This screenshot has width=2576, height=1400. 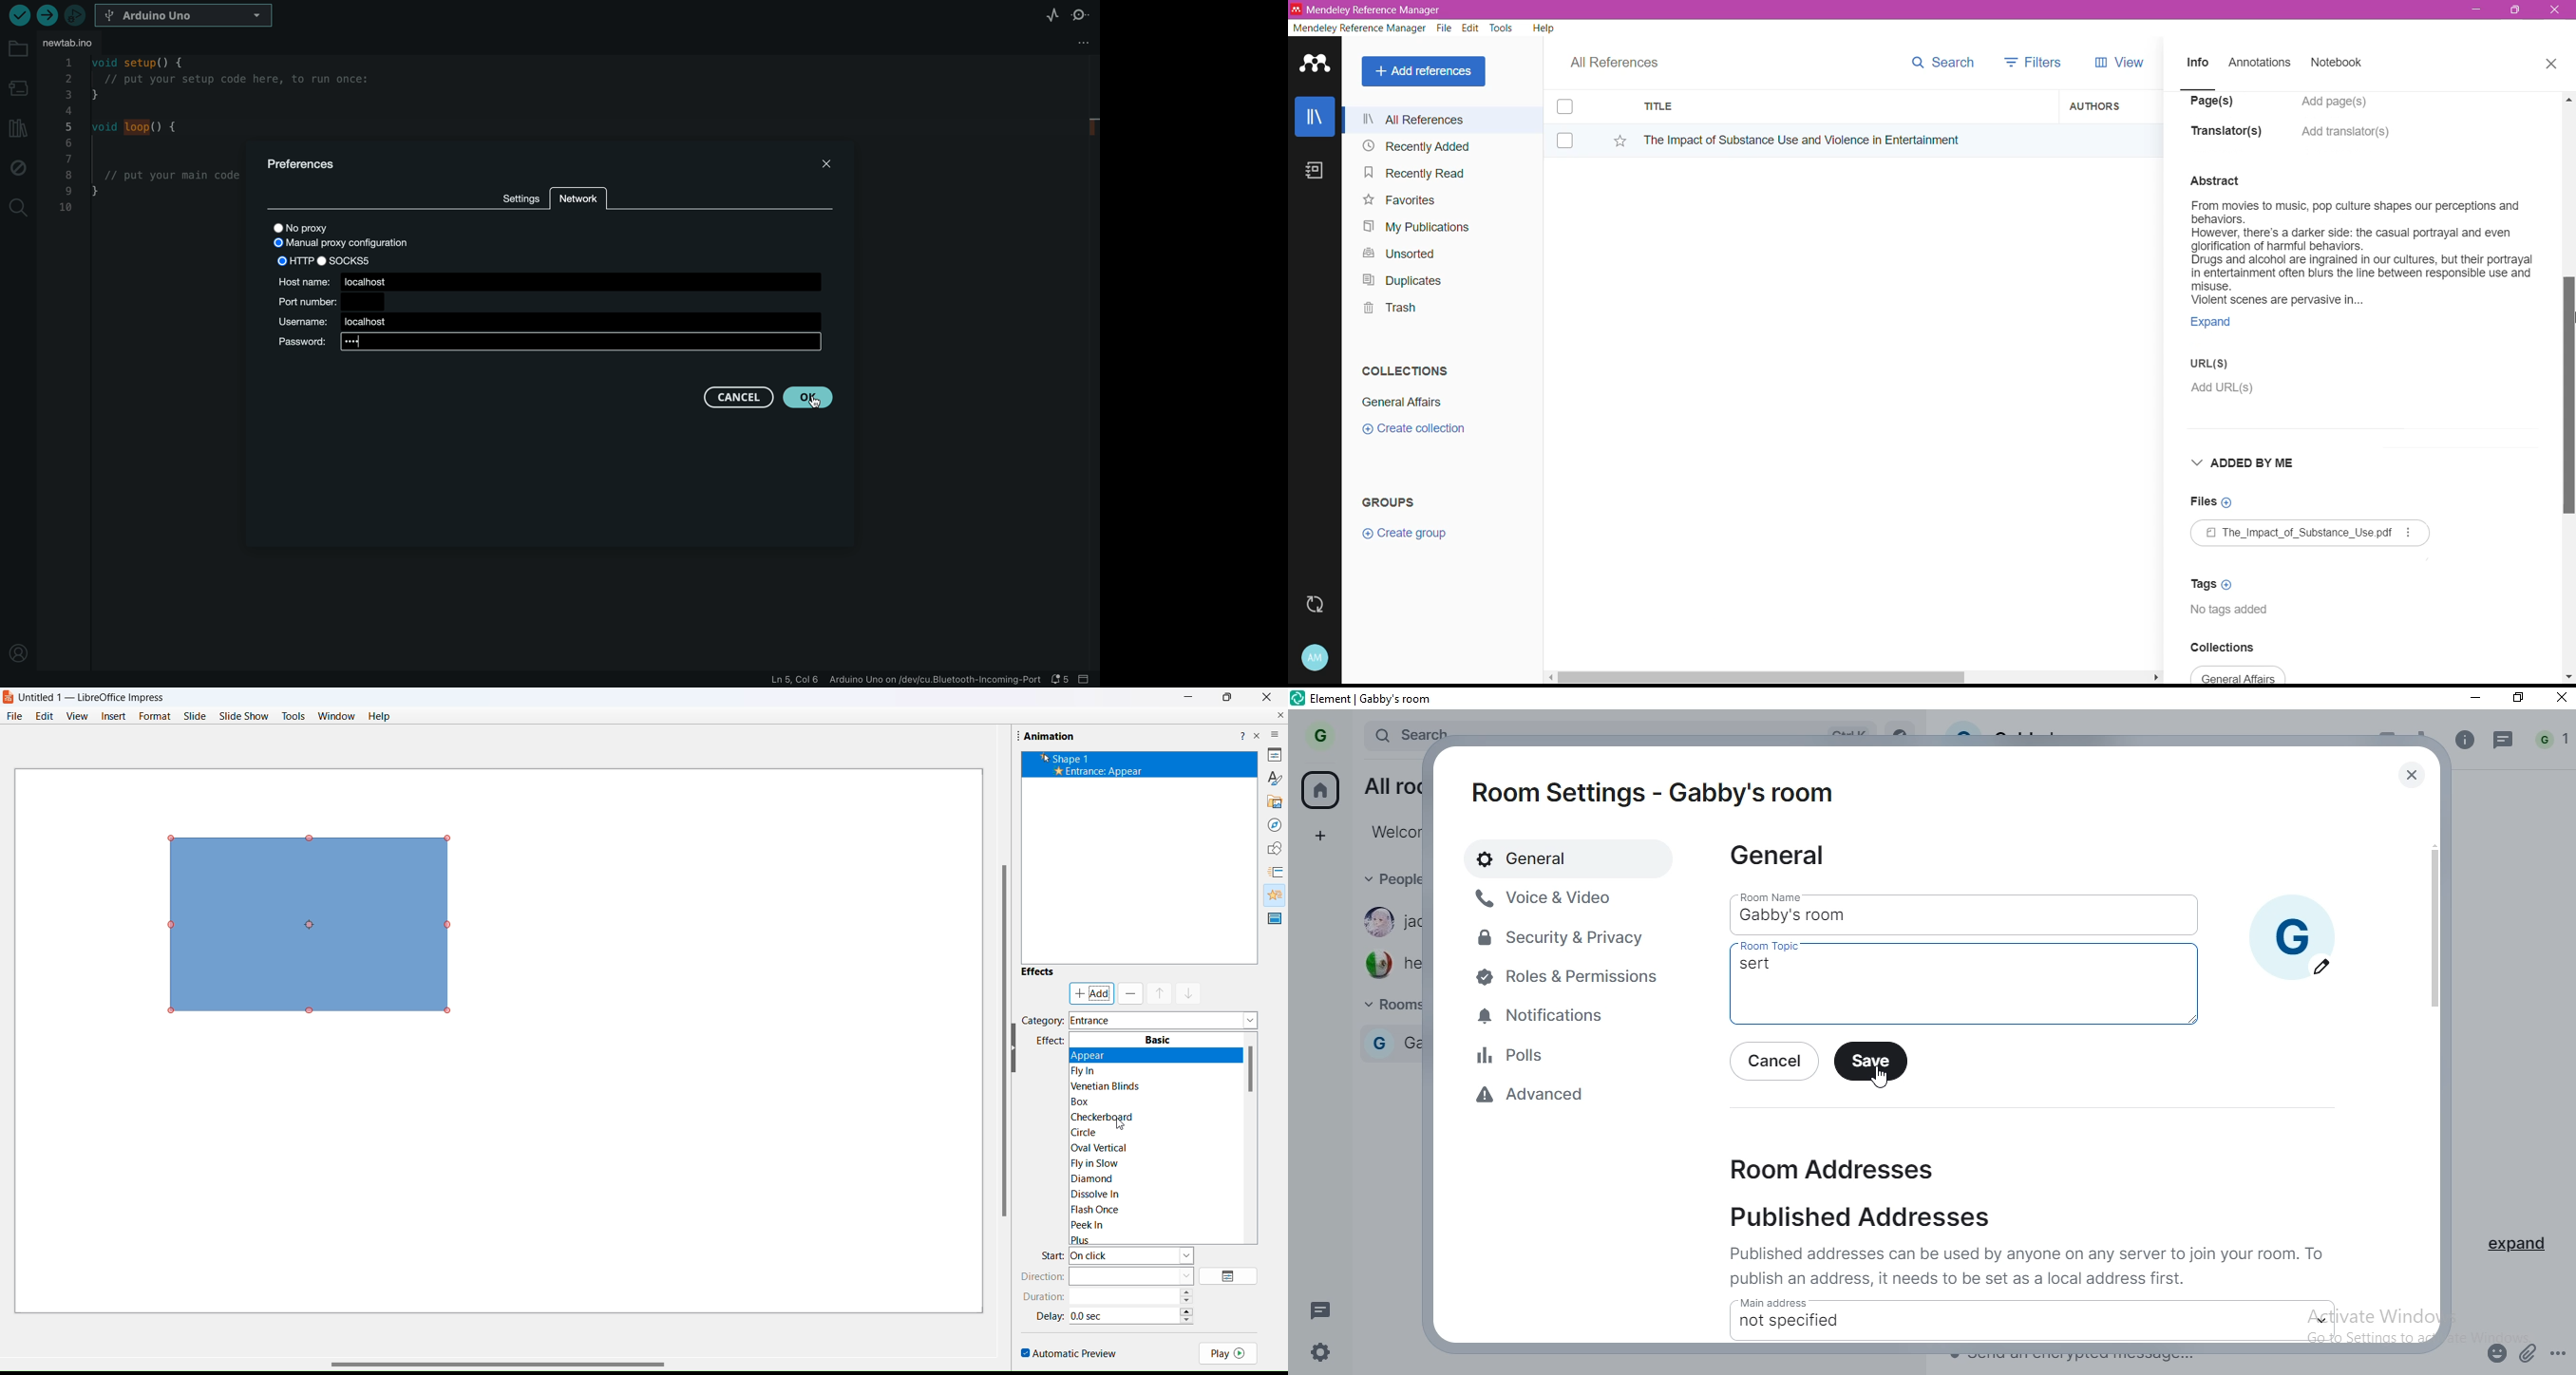 I want to click on slide transition, so click(x=1277, y=872).